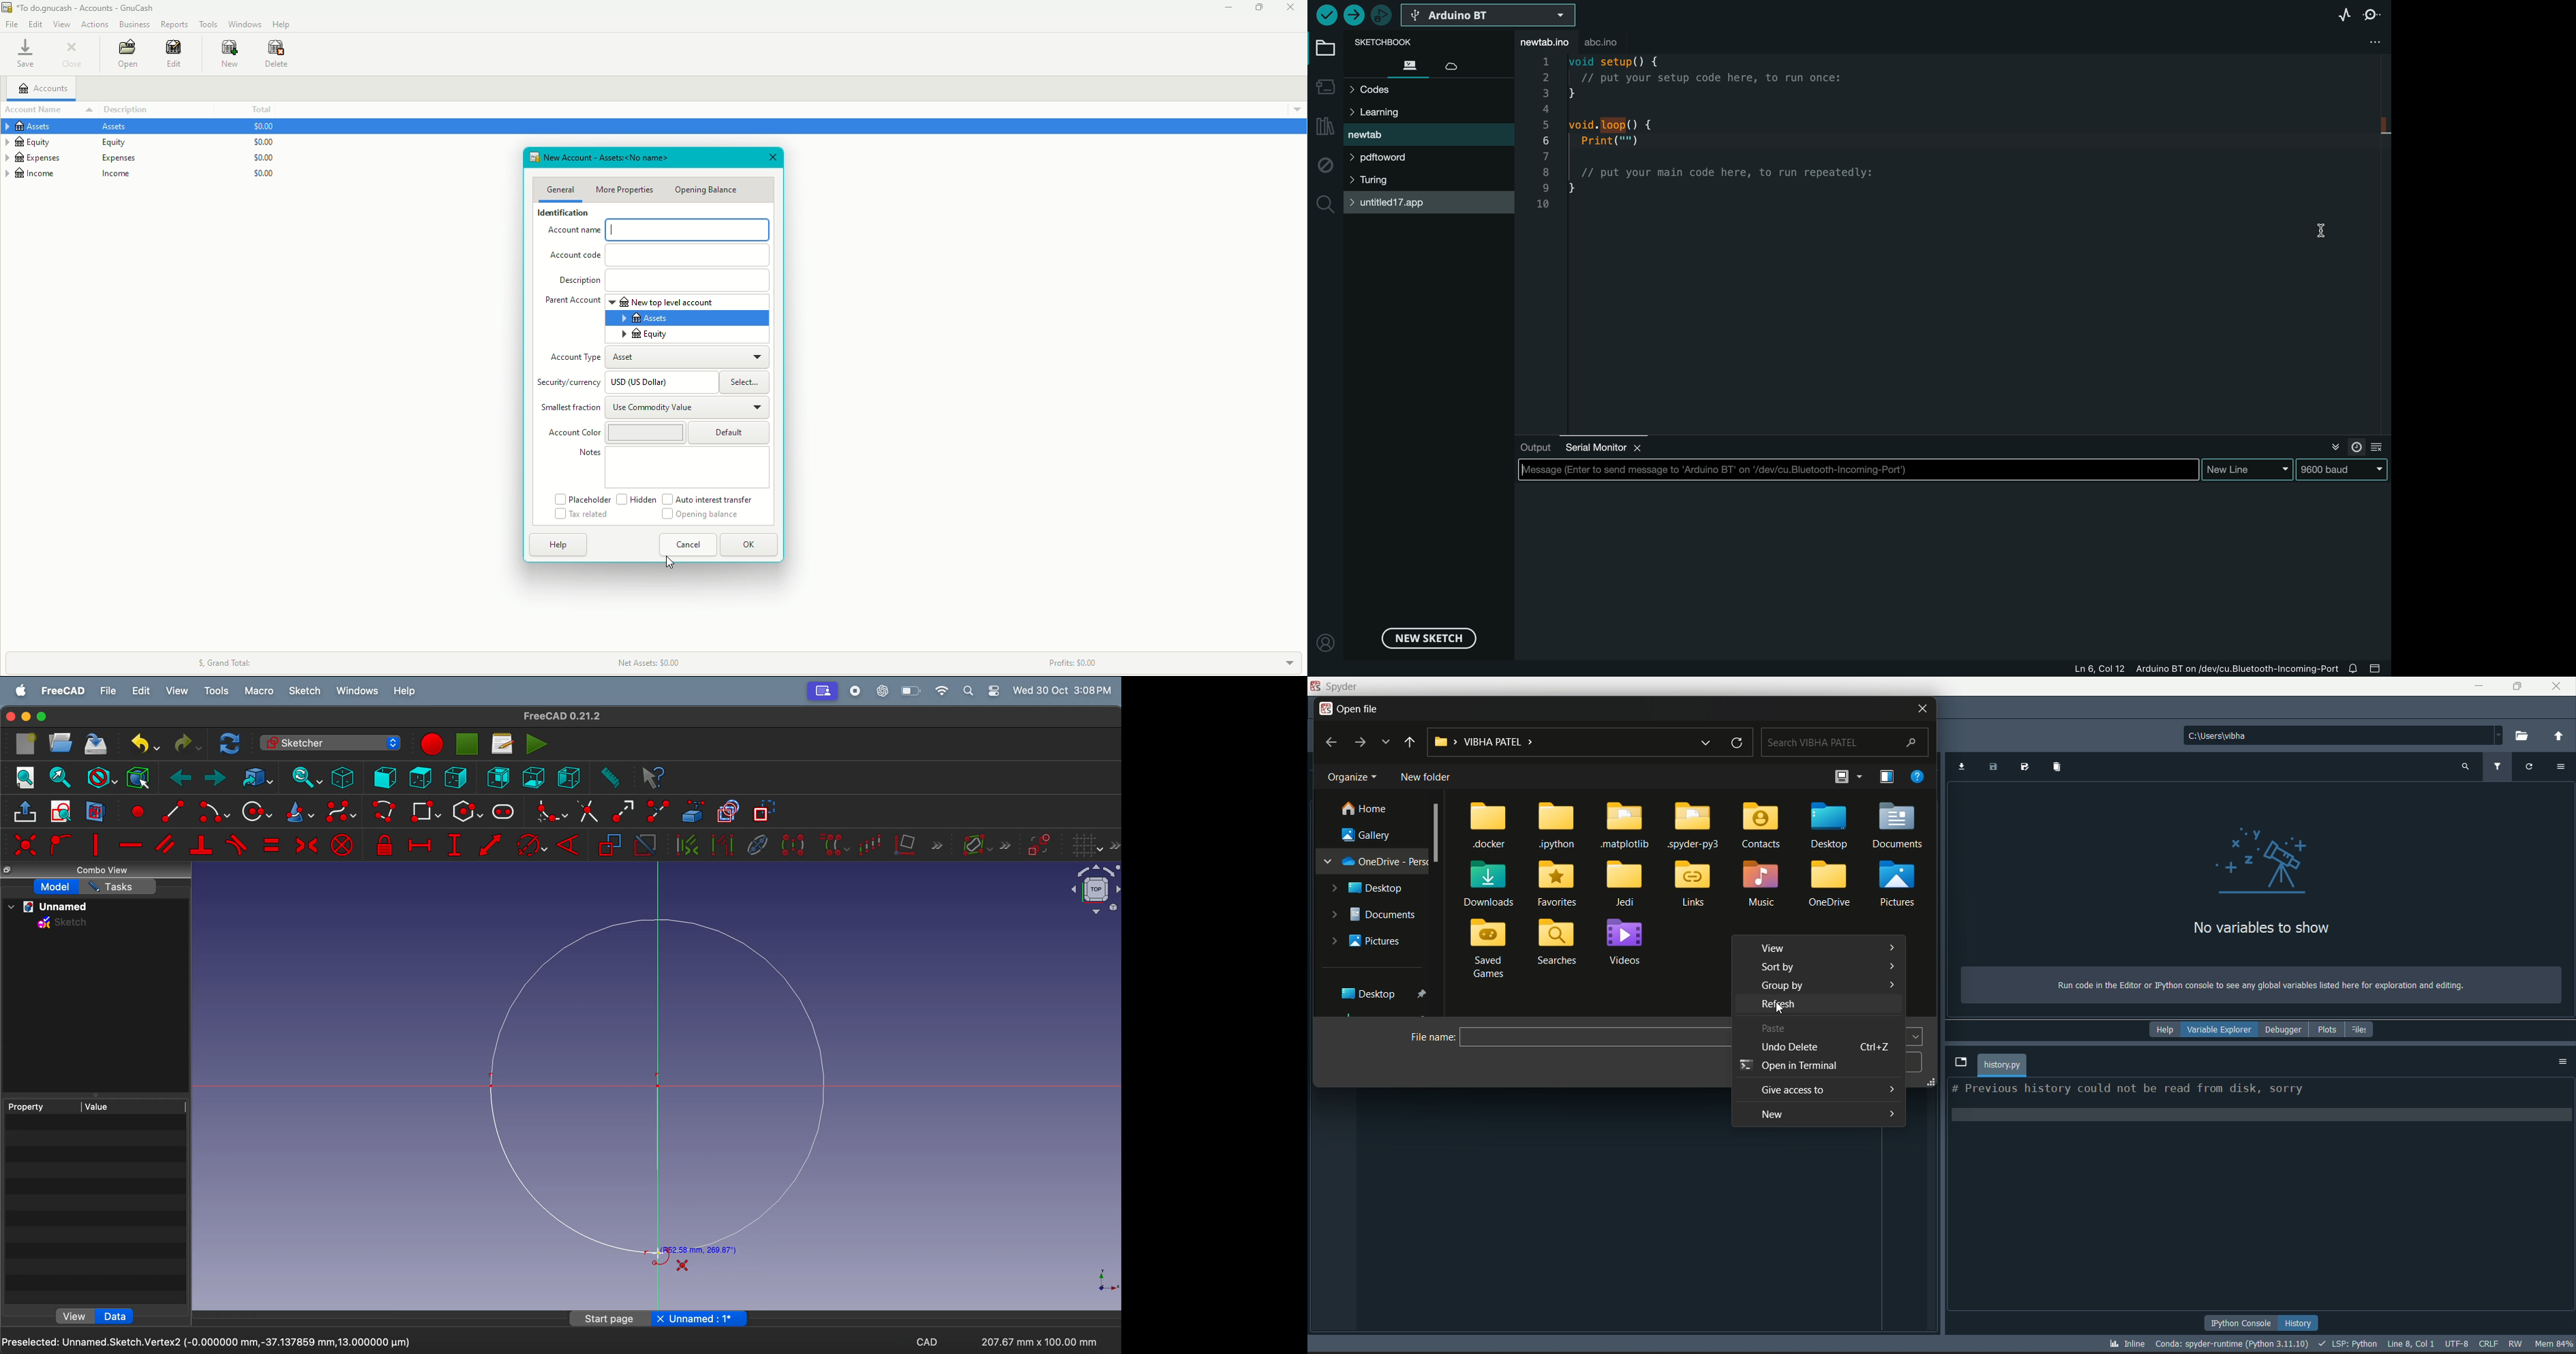  Describe the element at coordinates (106, 871) in the screenshot. I see `combo view` at that location.